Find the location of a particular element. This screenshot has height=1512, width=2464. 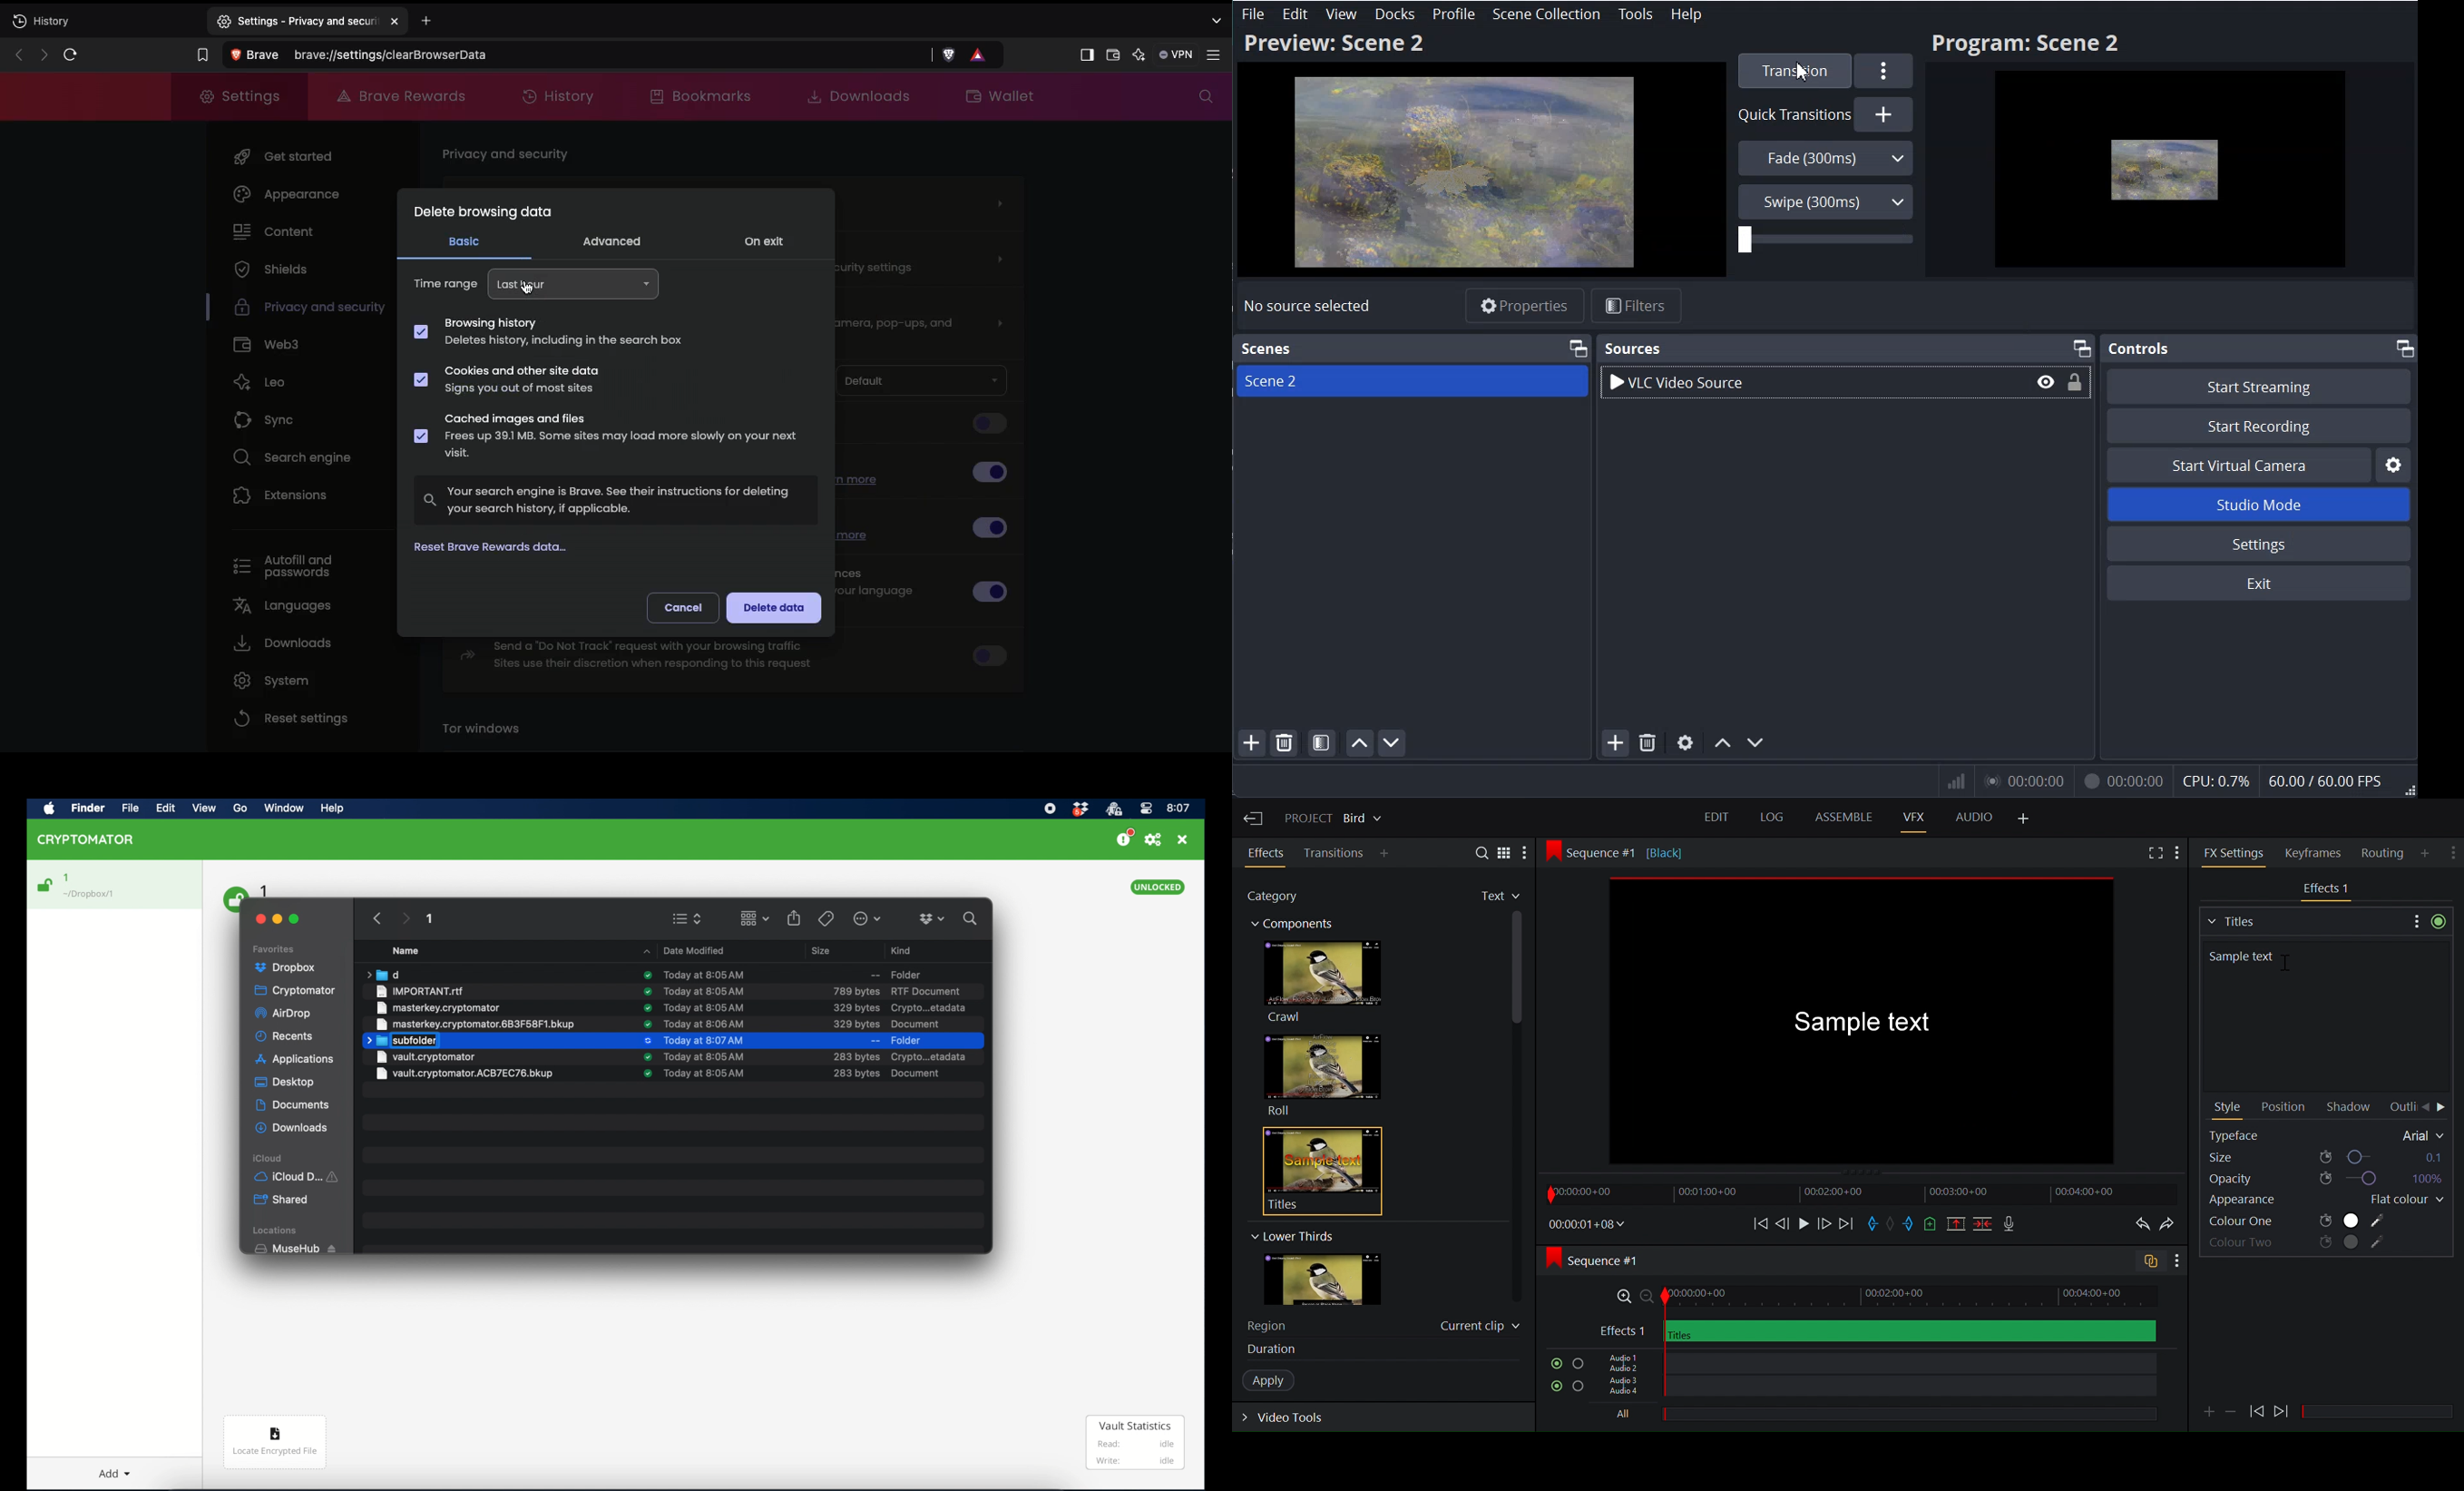

Properties is located at coordinates (1524, 304).